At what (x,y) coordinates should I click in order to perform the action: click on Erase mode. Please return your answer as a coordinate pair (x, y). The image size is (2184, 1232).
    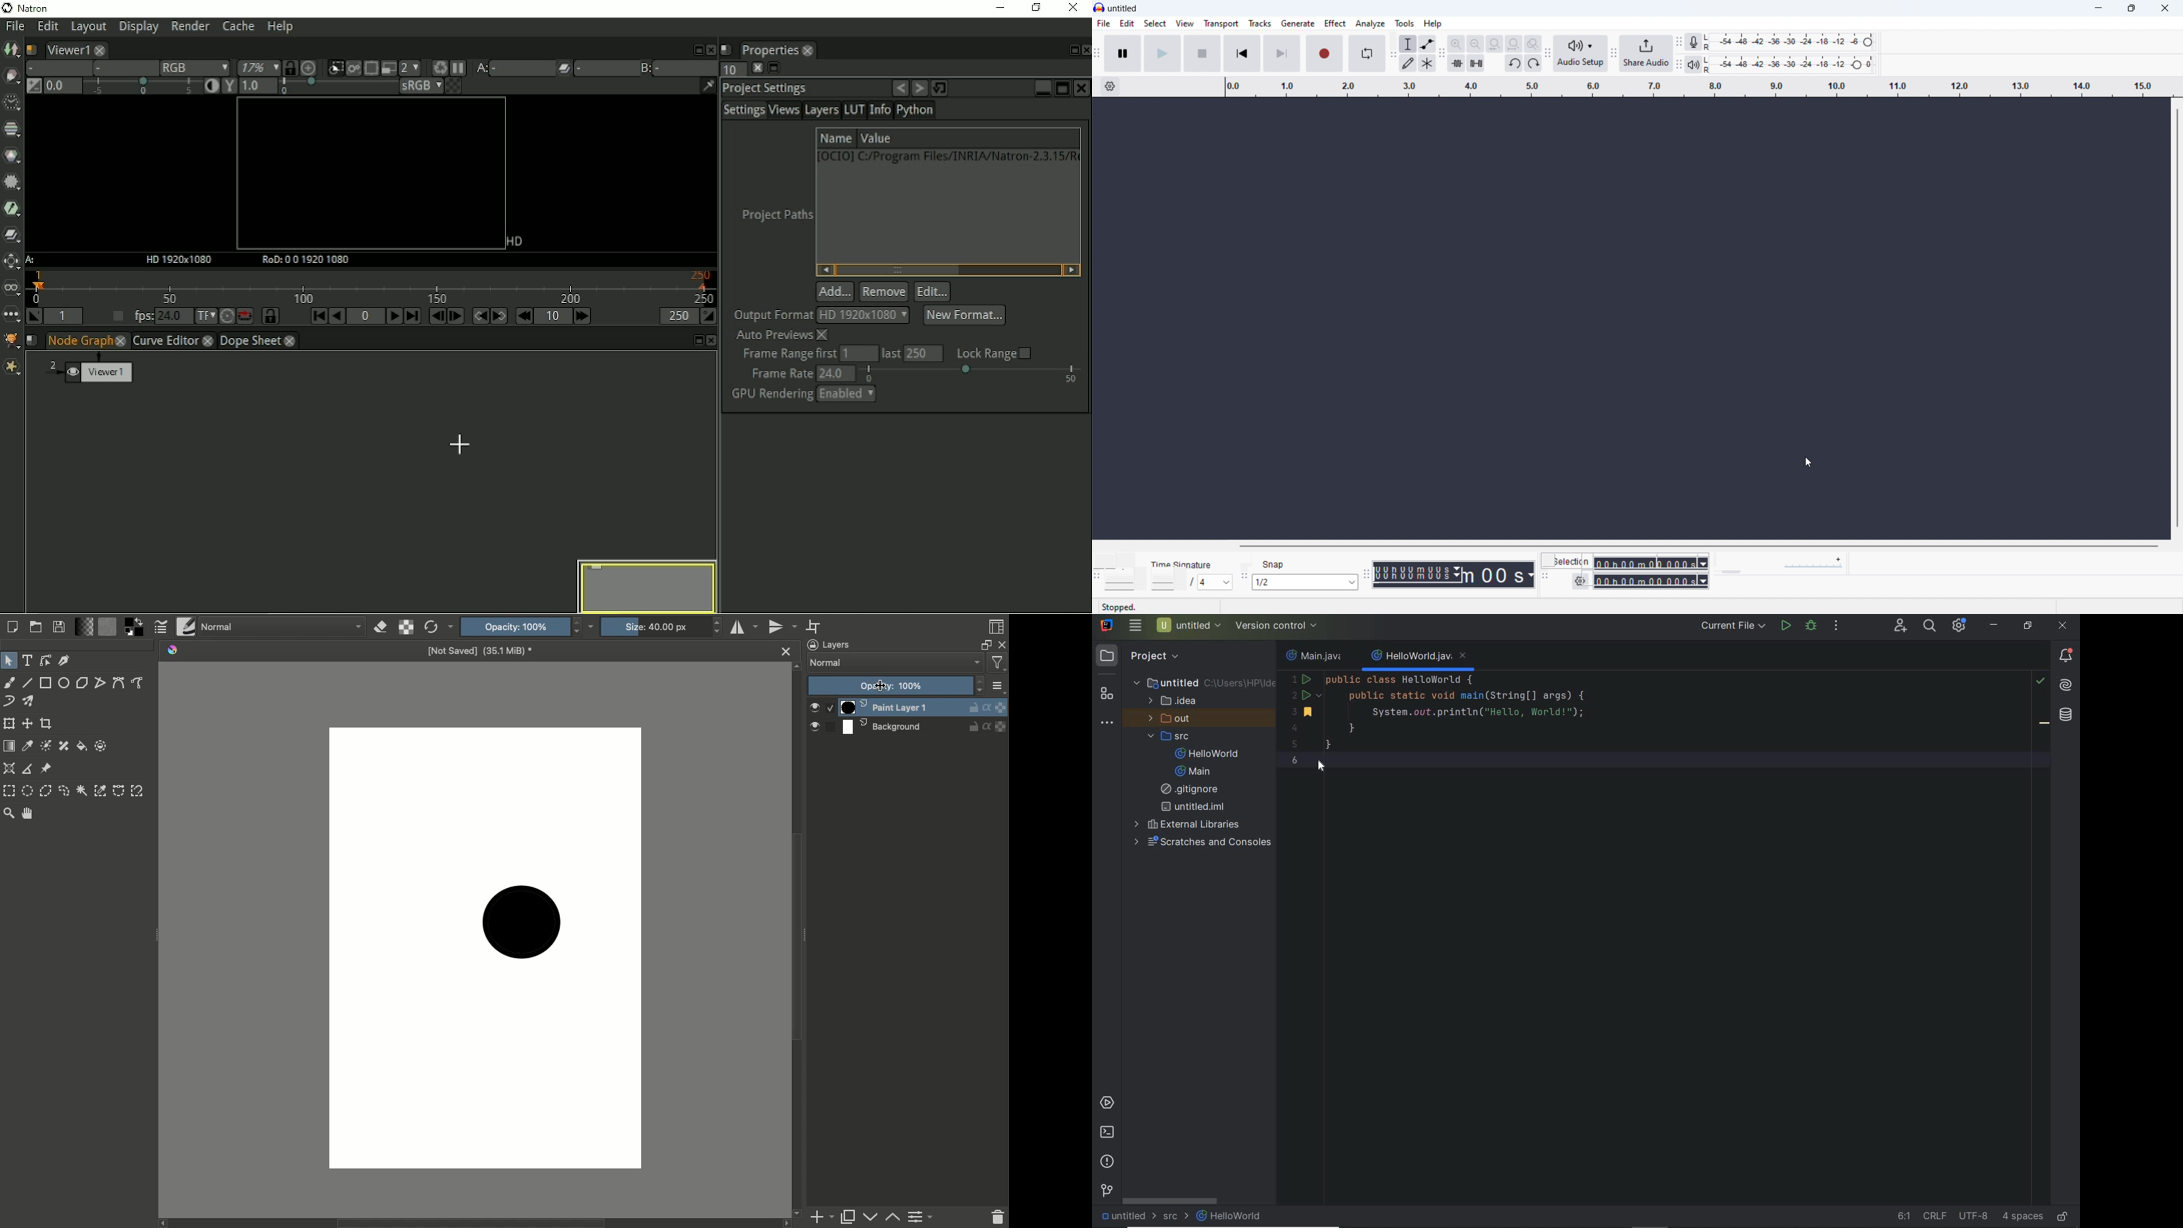
    Looking at the image, I should click on (382, 627).